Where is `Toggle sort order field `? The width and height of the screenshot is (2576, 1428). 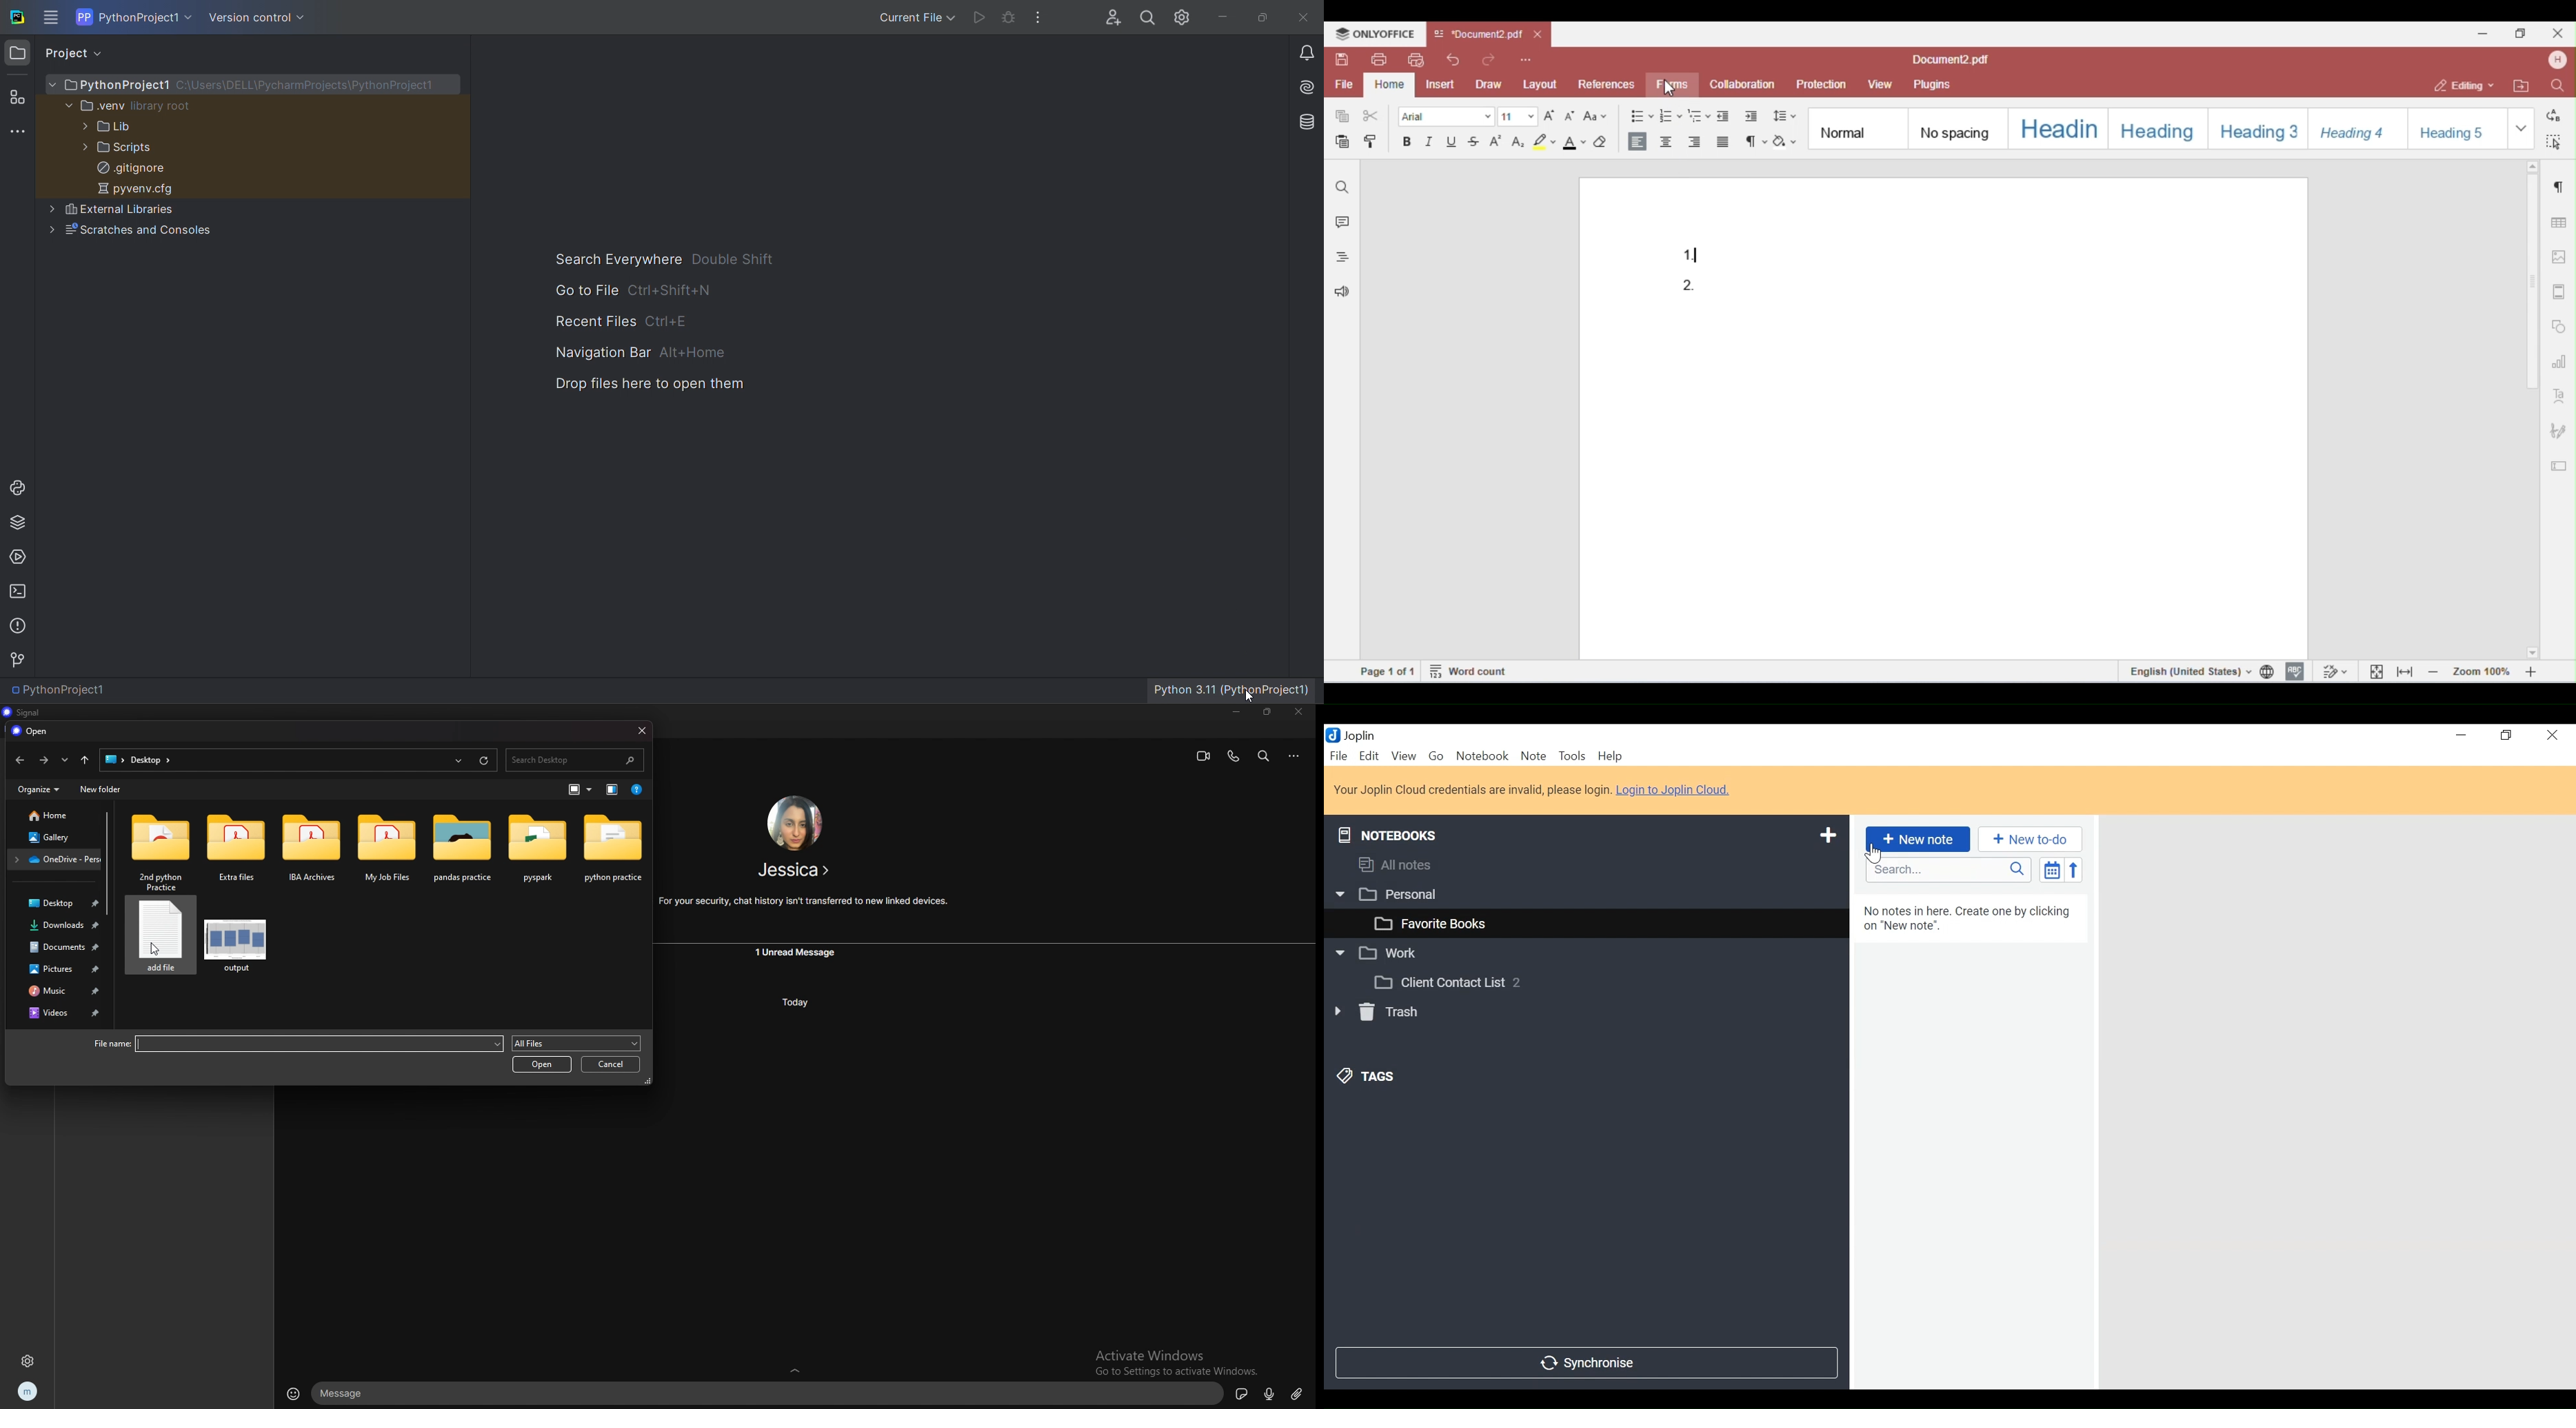 Toggle sort order field  is located at coordinates (2053, 871).